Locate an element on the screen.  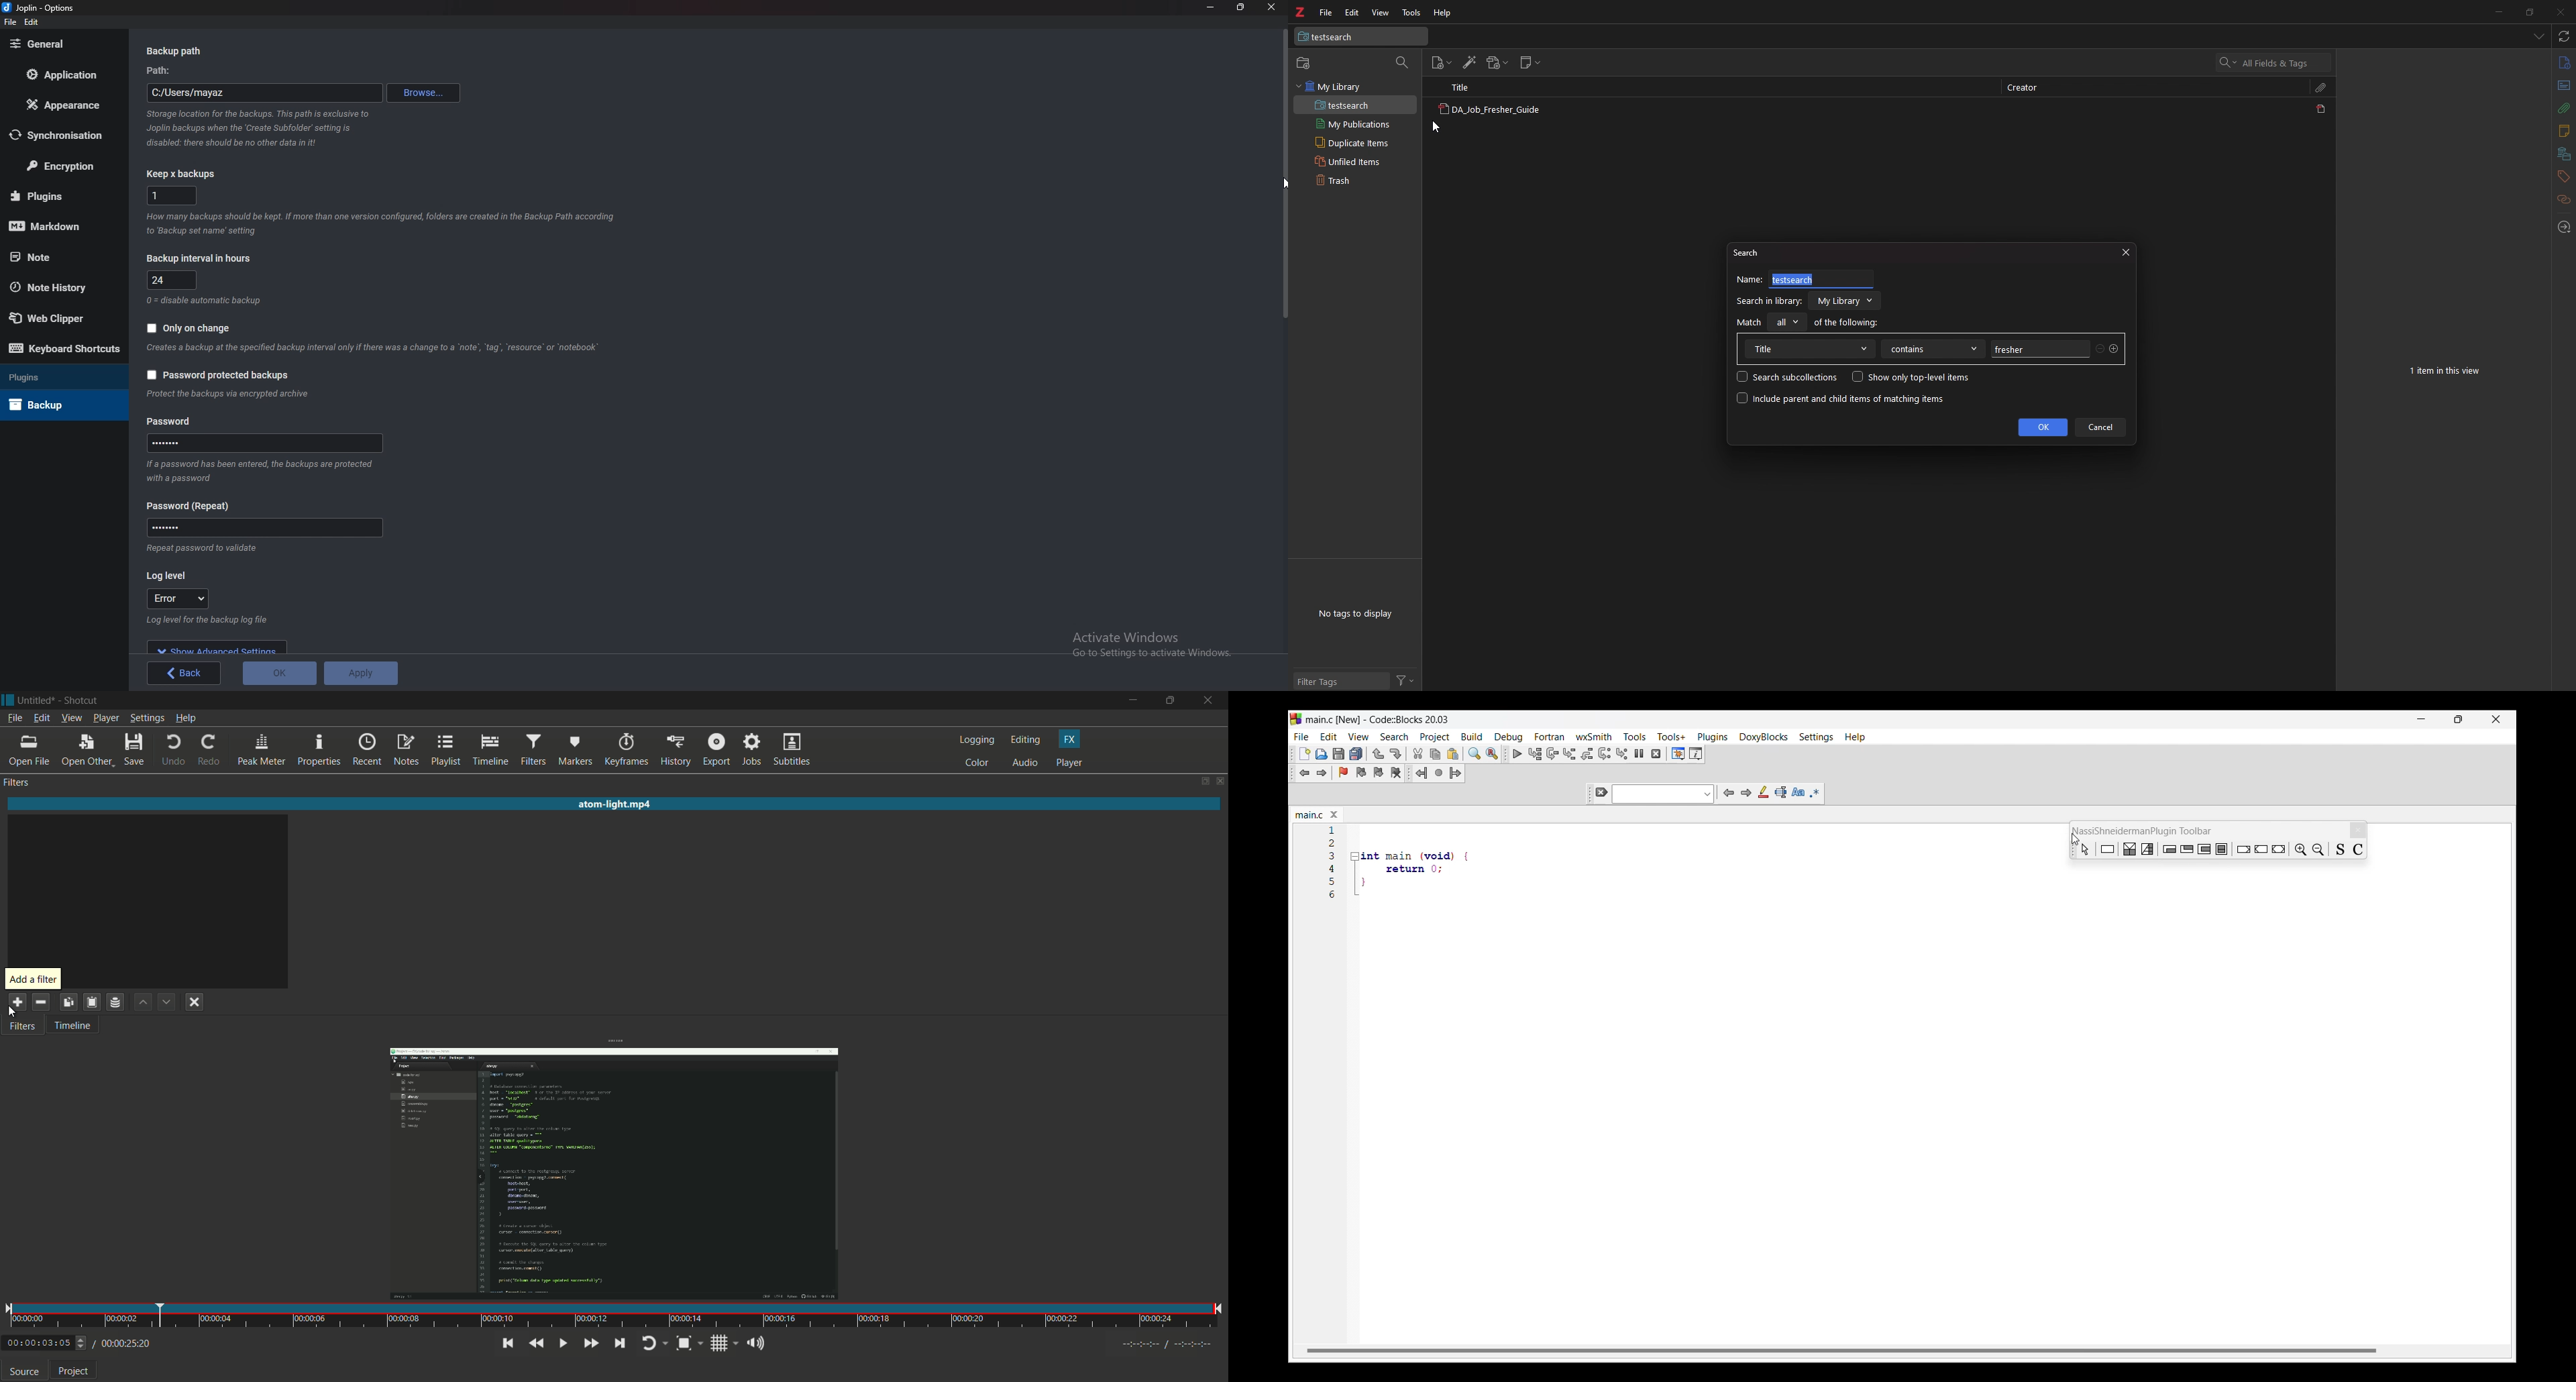
Password is located at coordinates (264, 527).